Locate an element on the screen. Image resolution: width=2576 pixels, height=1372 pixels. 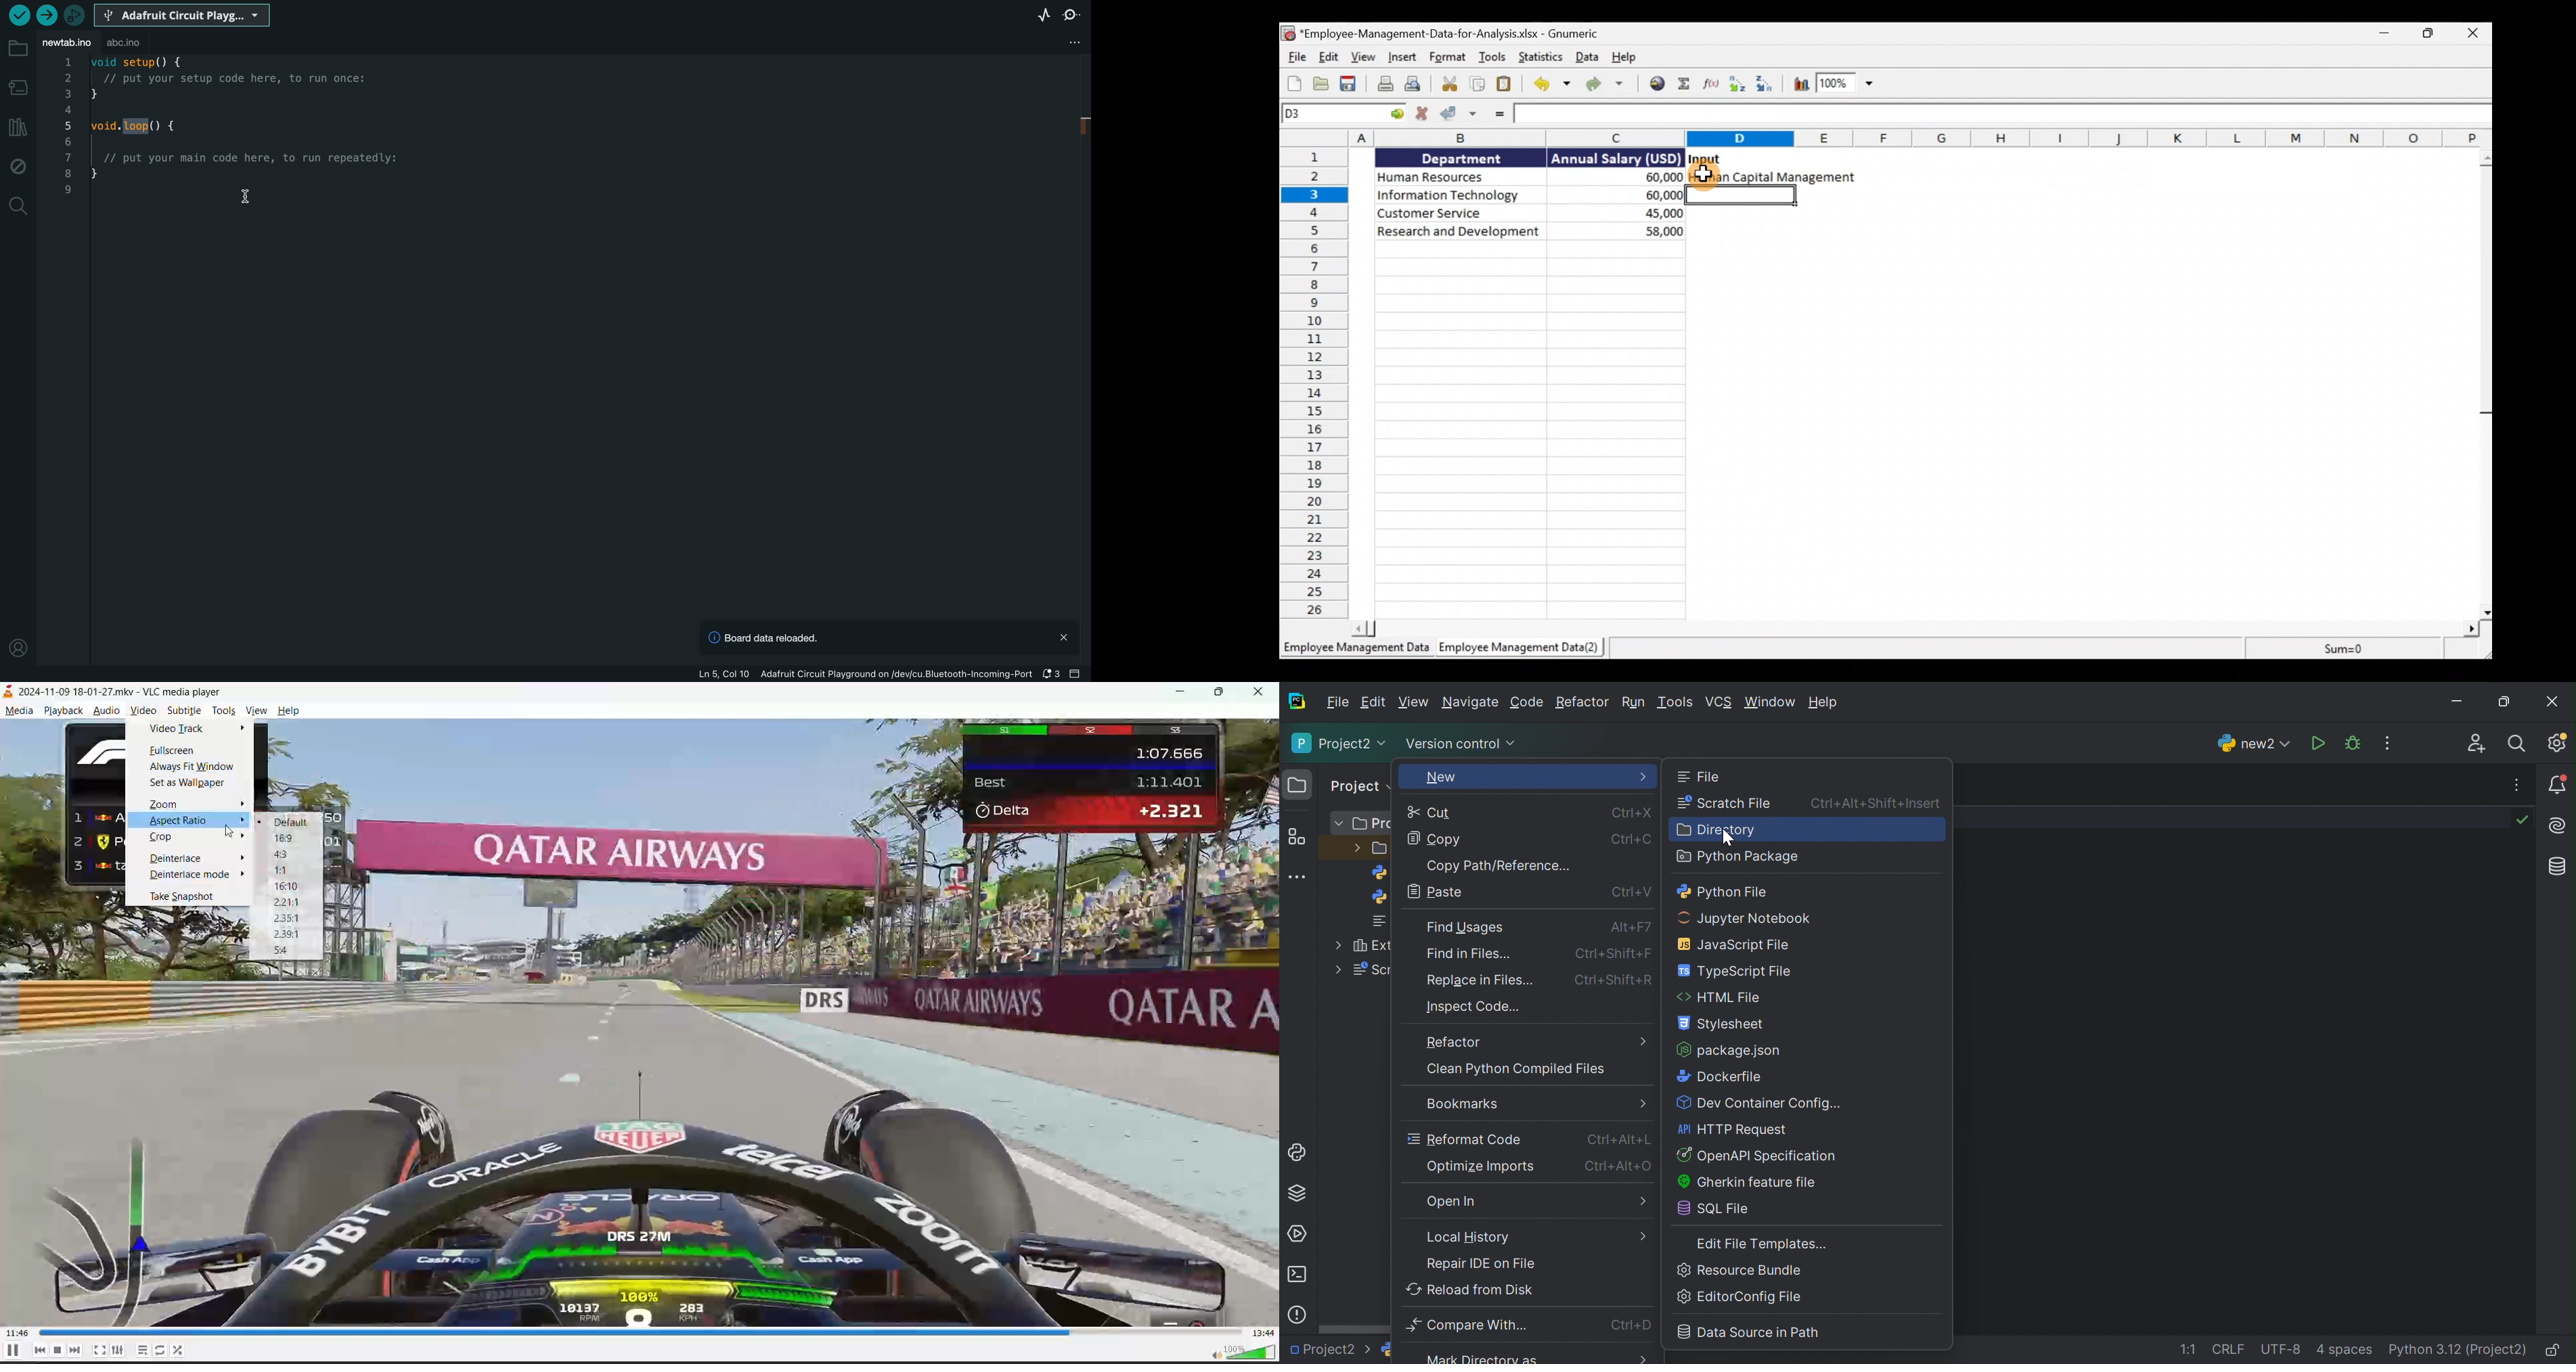
vibe is located at coordinates (255, 710).